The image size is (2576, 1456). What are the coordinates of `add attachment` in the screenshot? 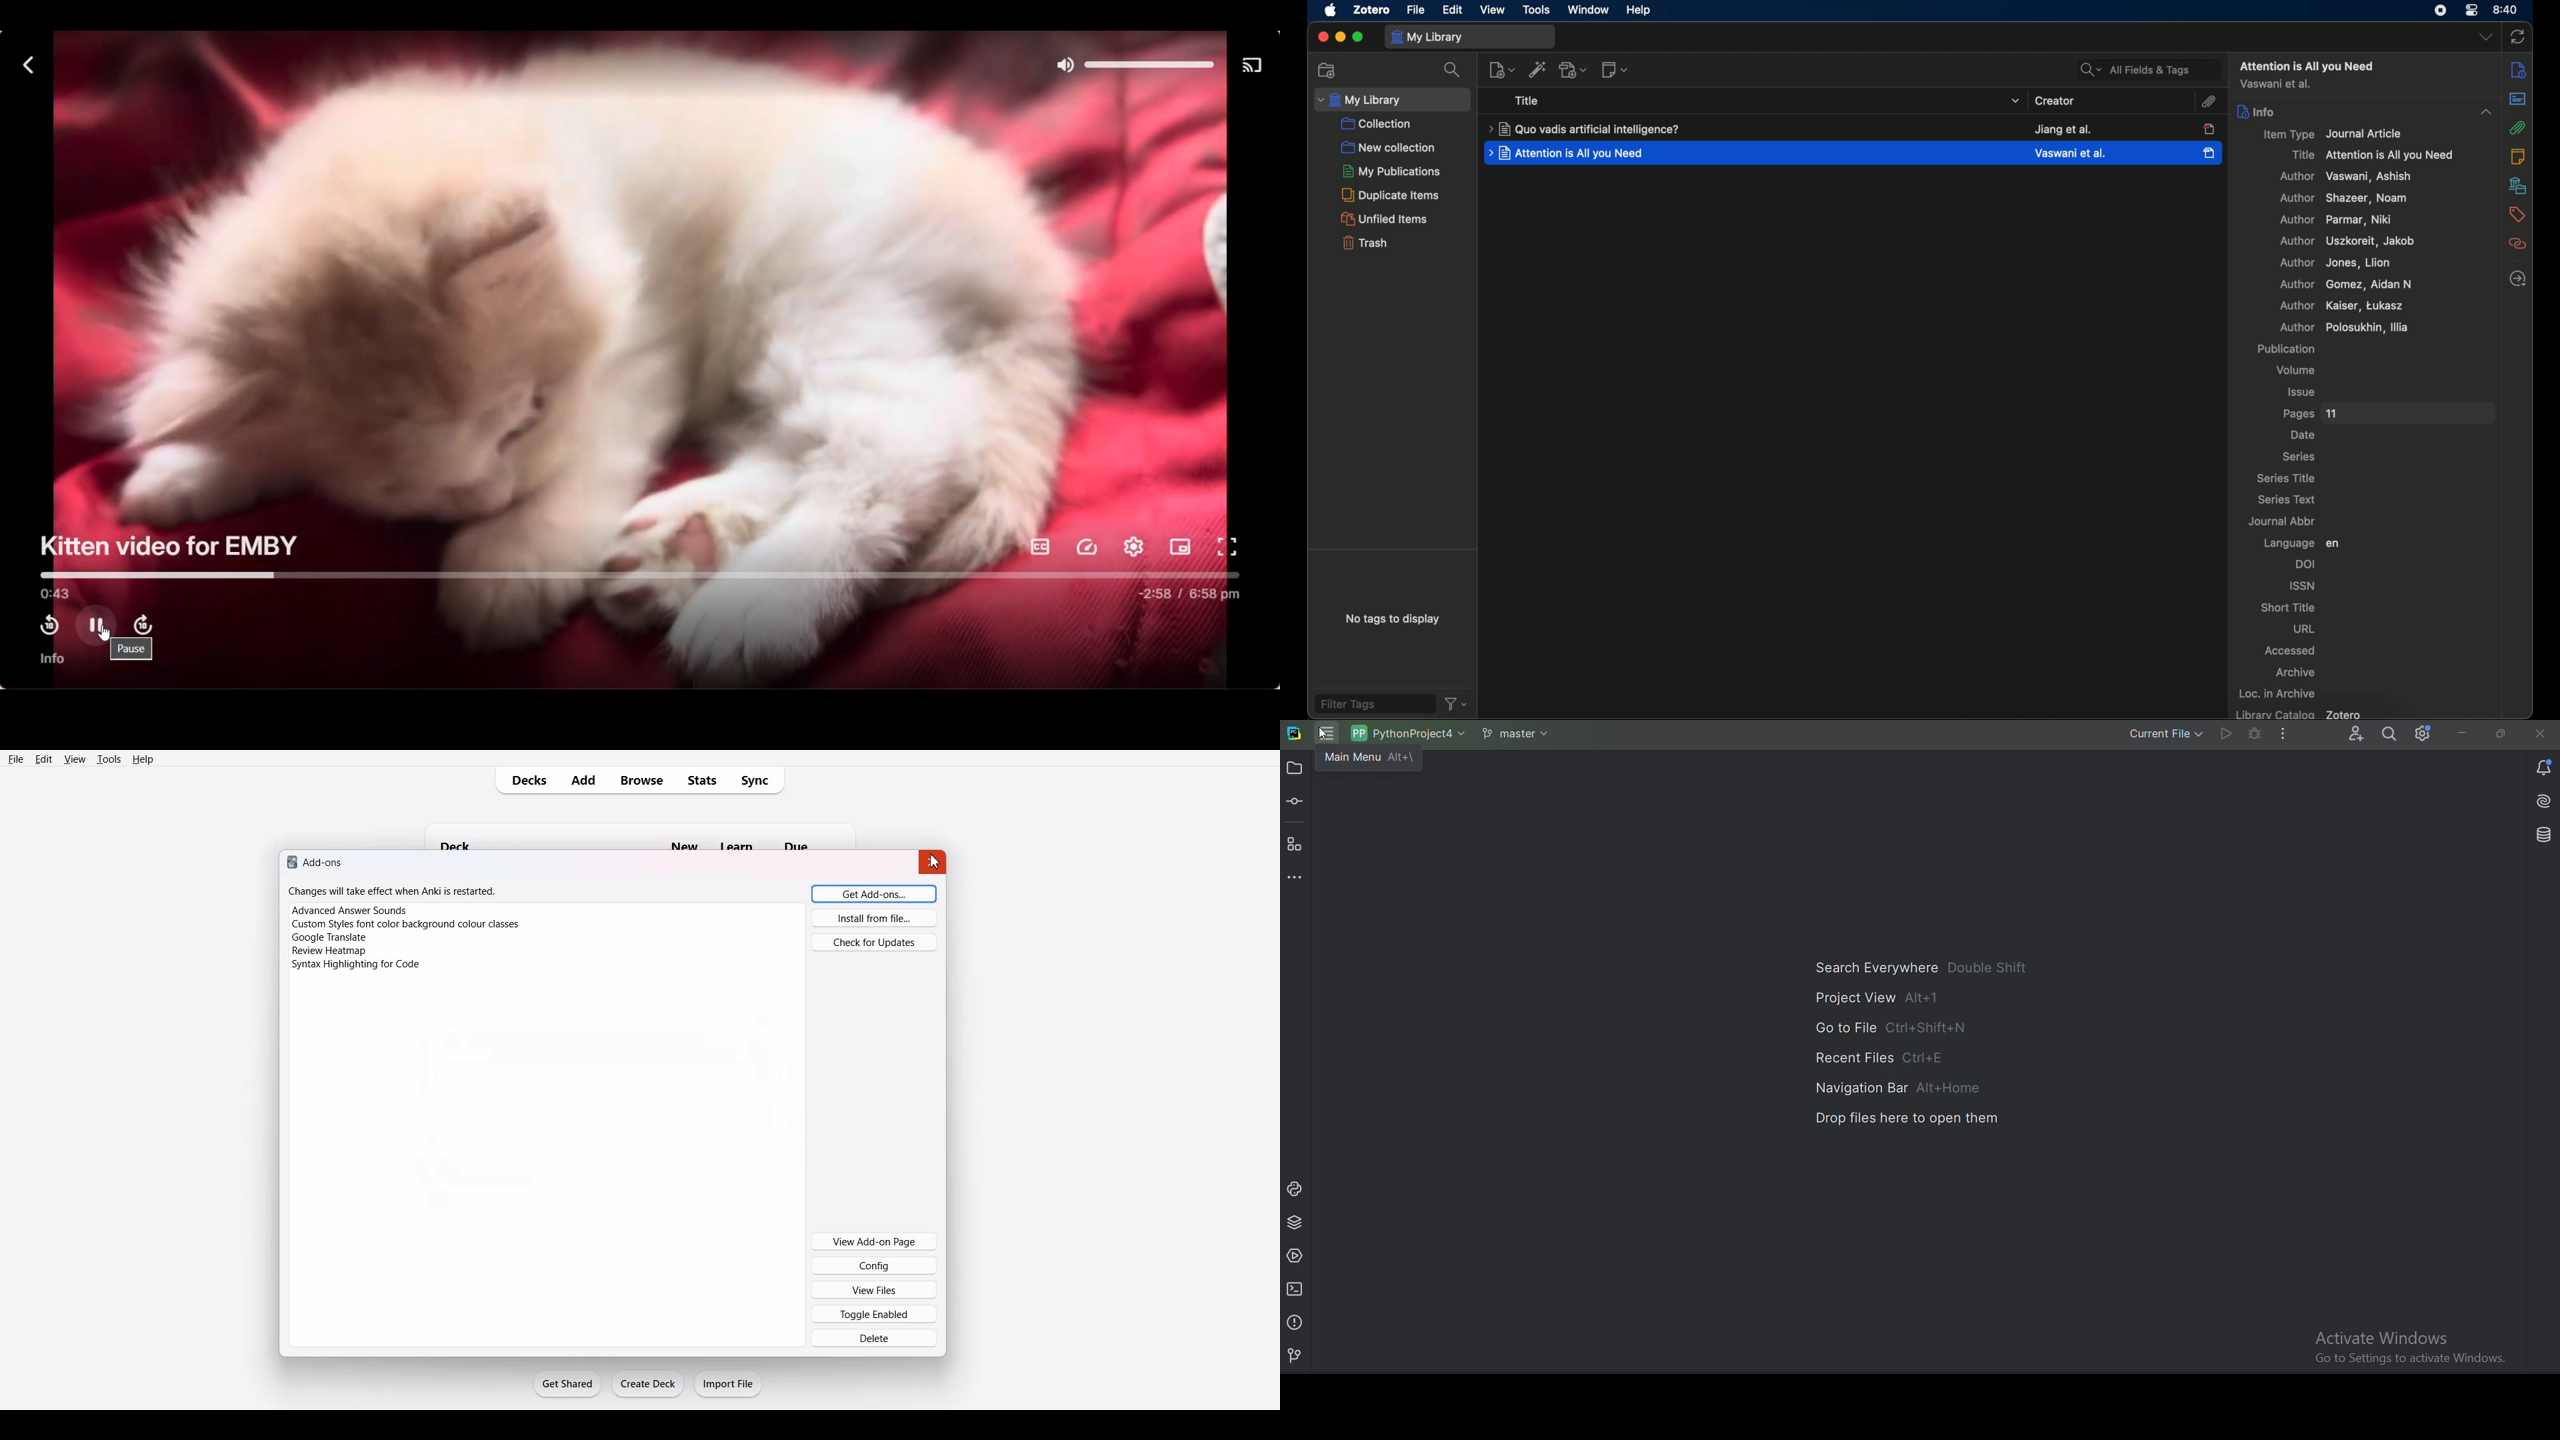 It's located at (1573, 70).